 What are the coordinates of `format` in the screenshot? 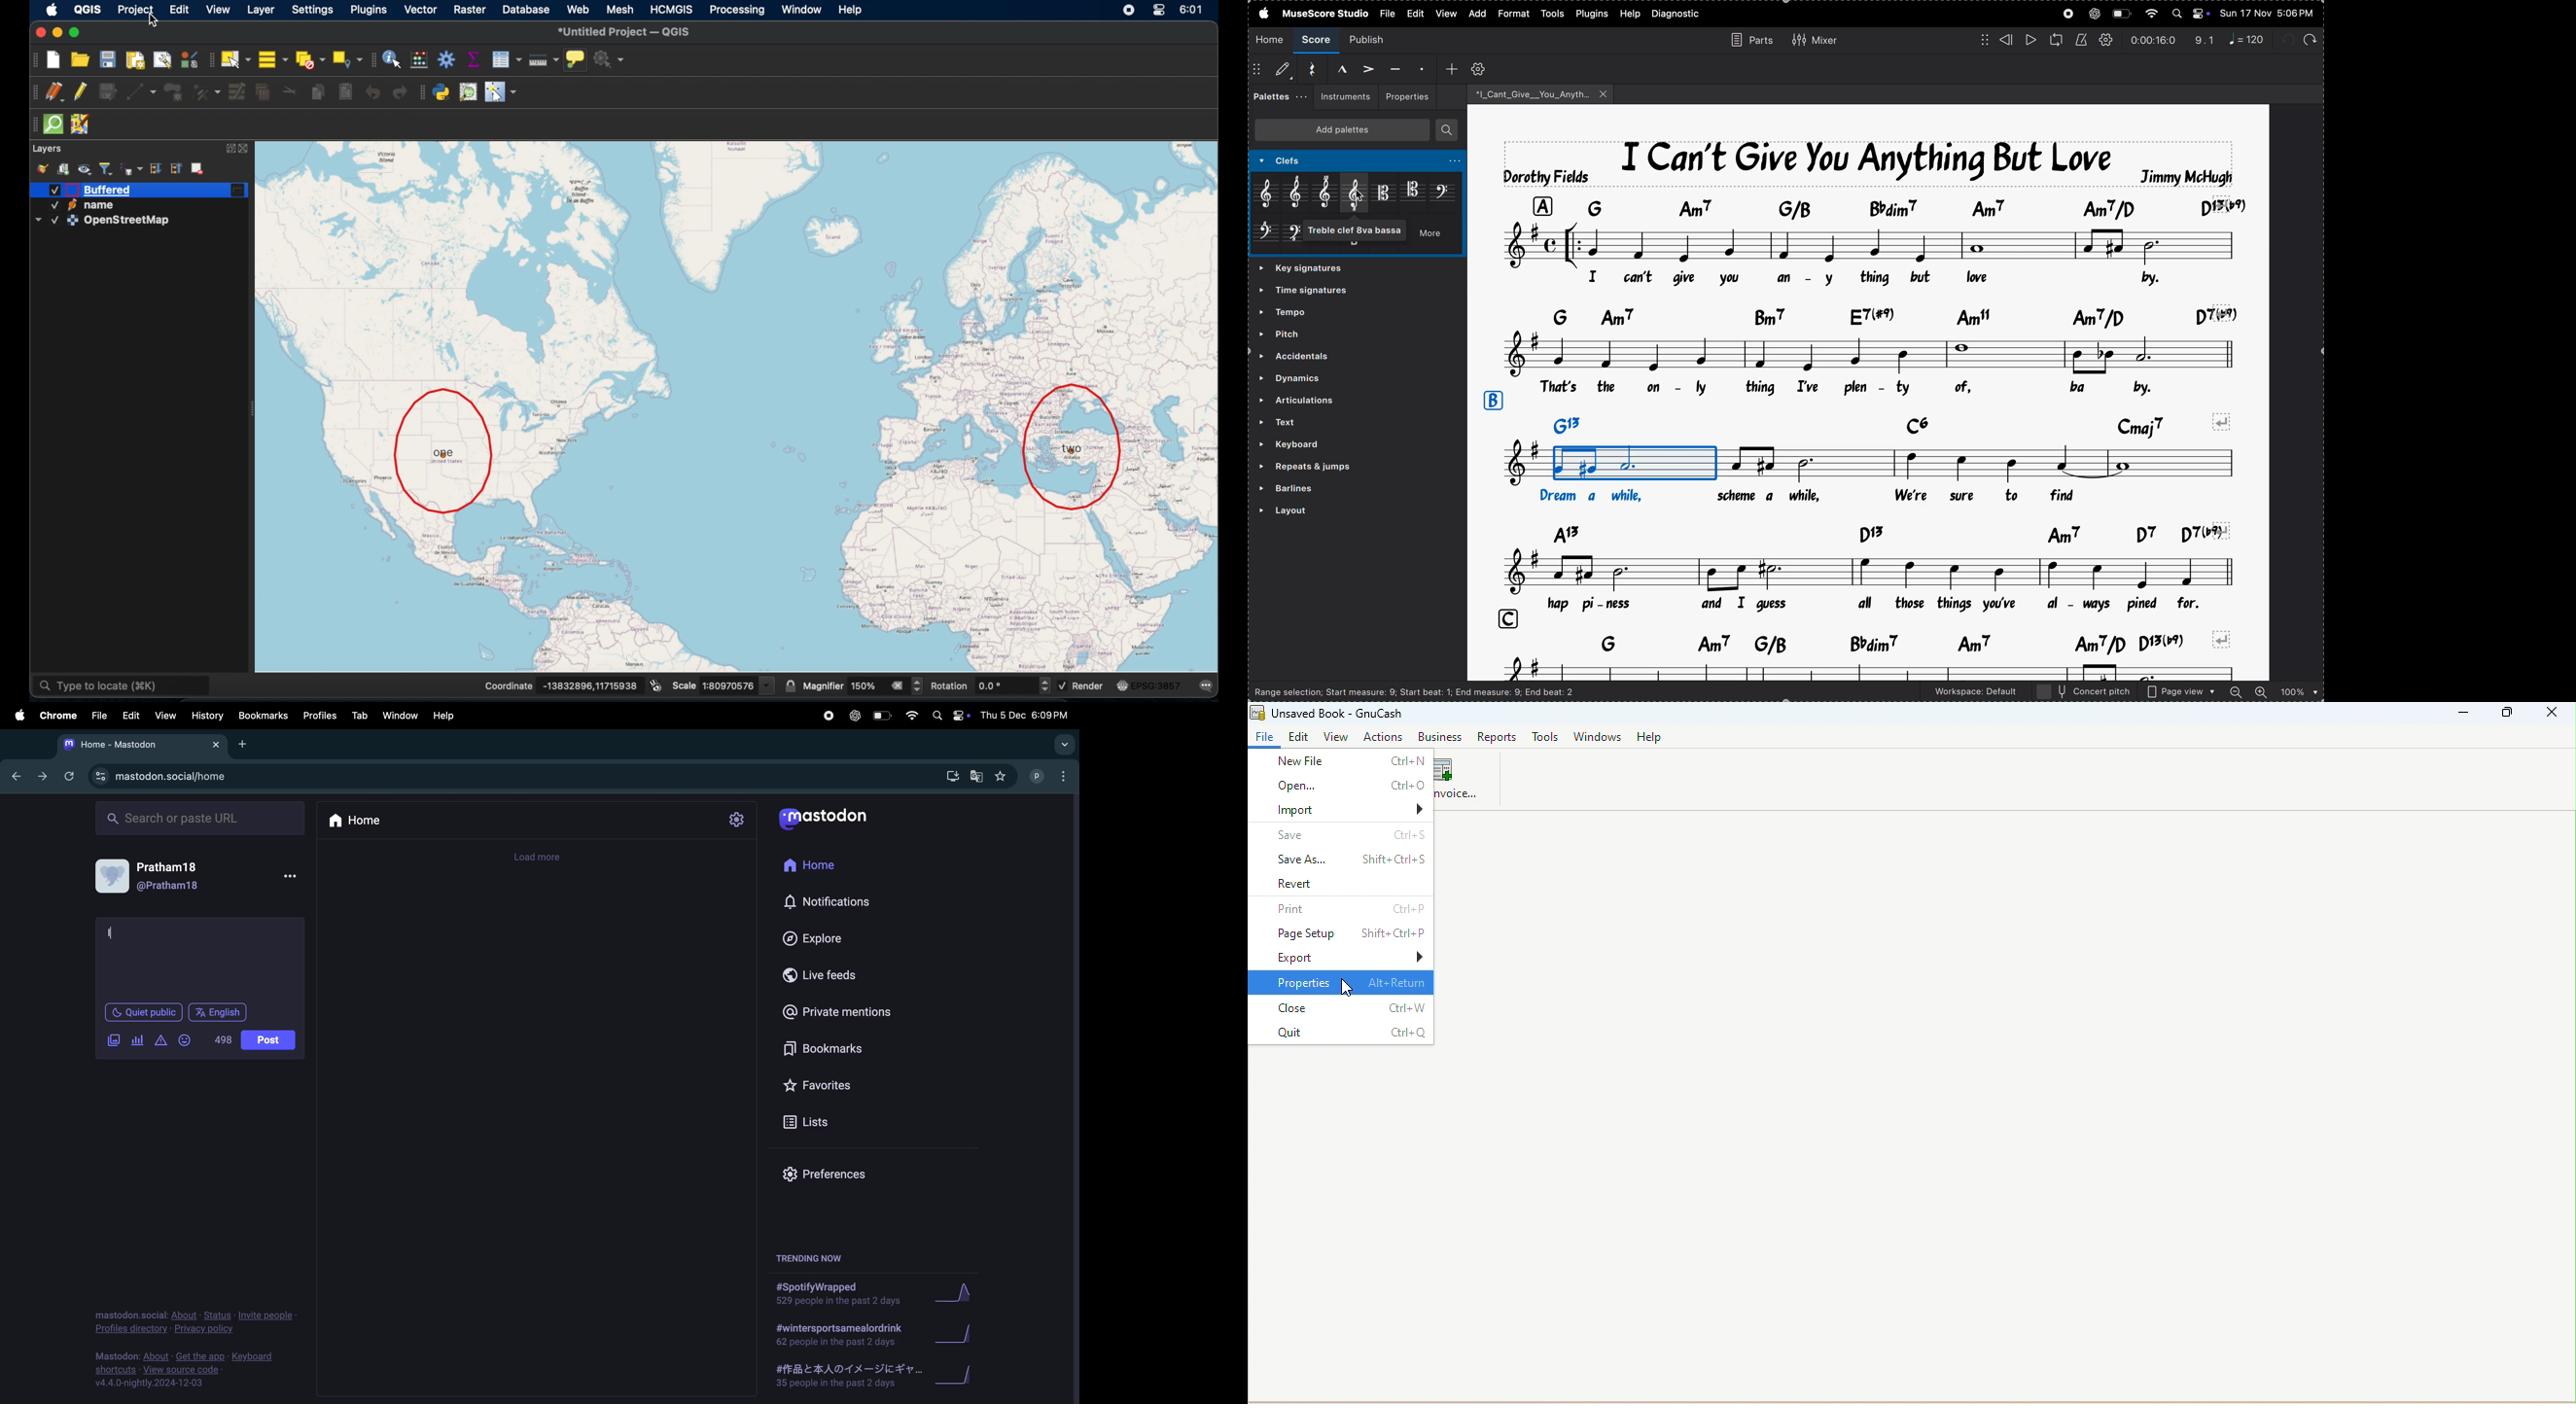 It's located at (1512, 14).